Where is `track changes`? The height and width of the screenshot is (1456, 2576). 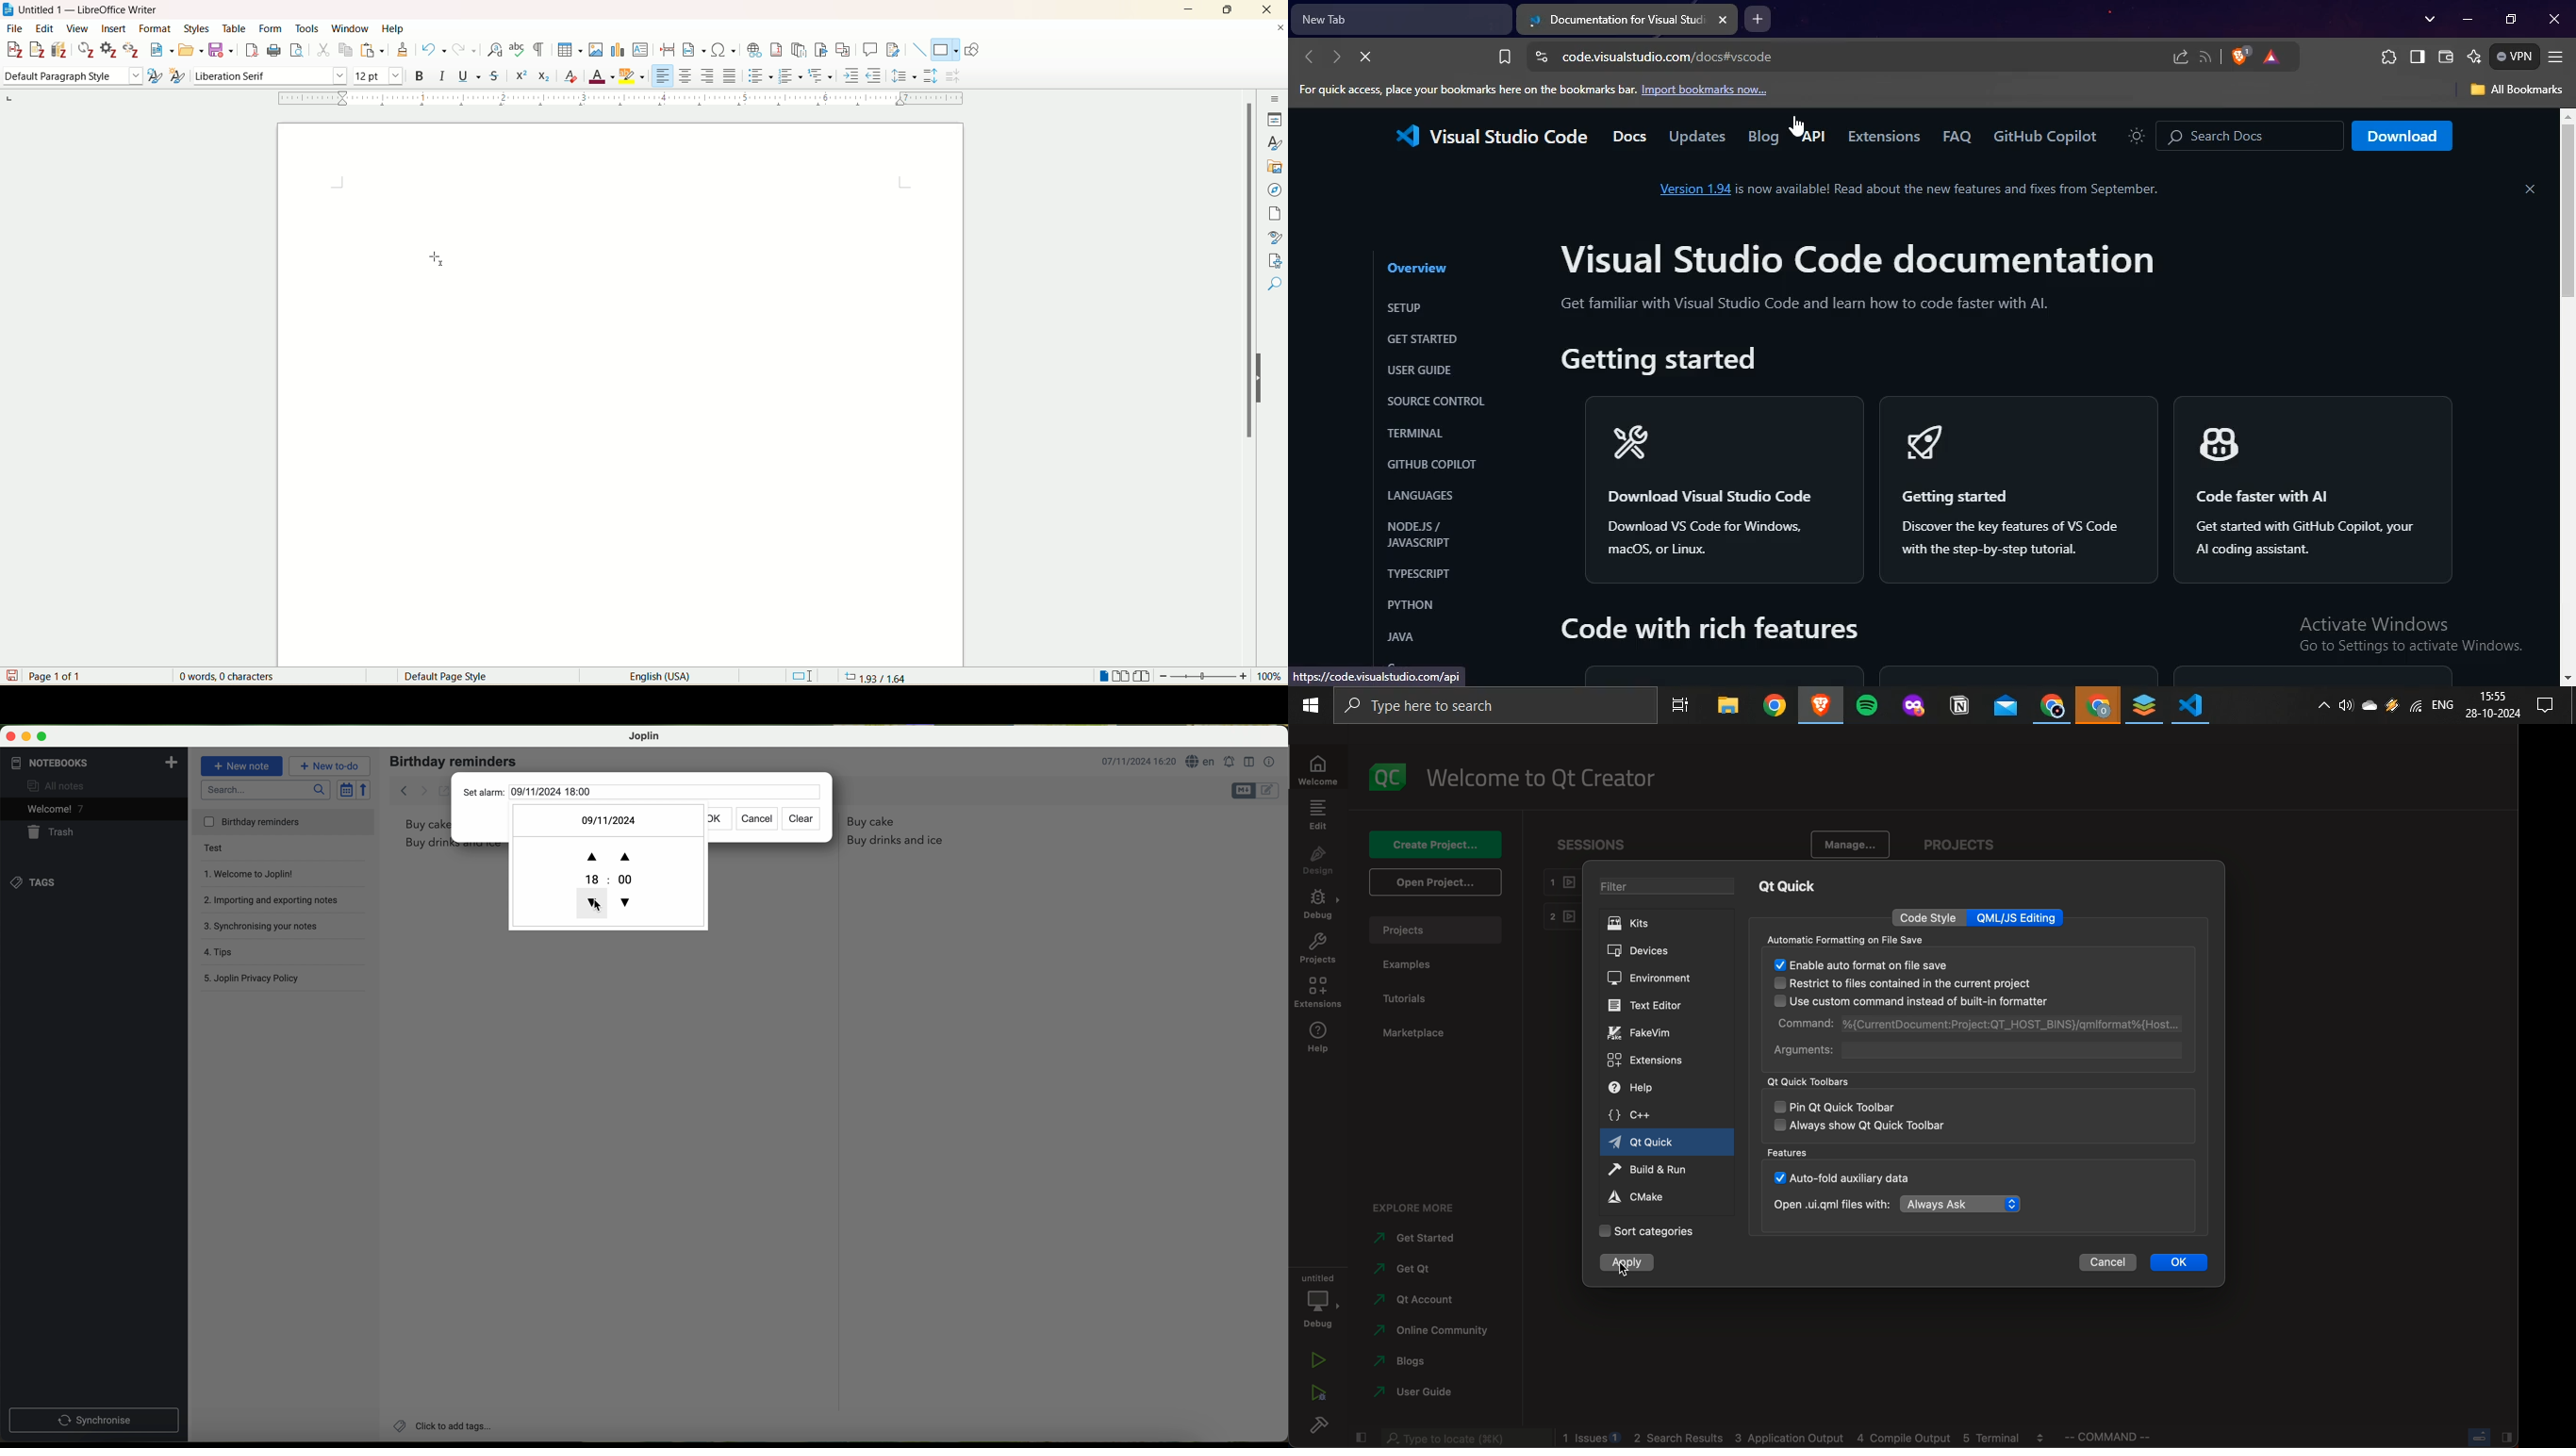 track changes is located at coordinates (893, 49).